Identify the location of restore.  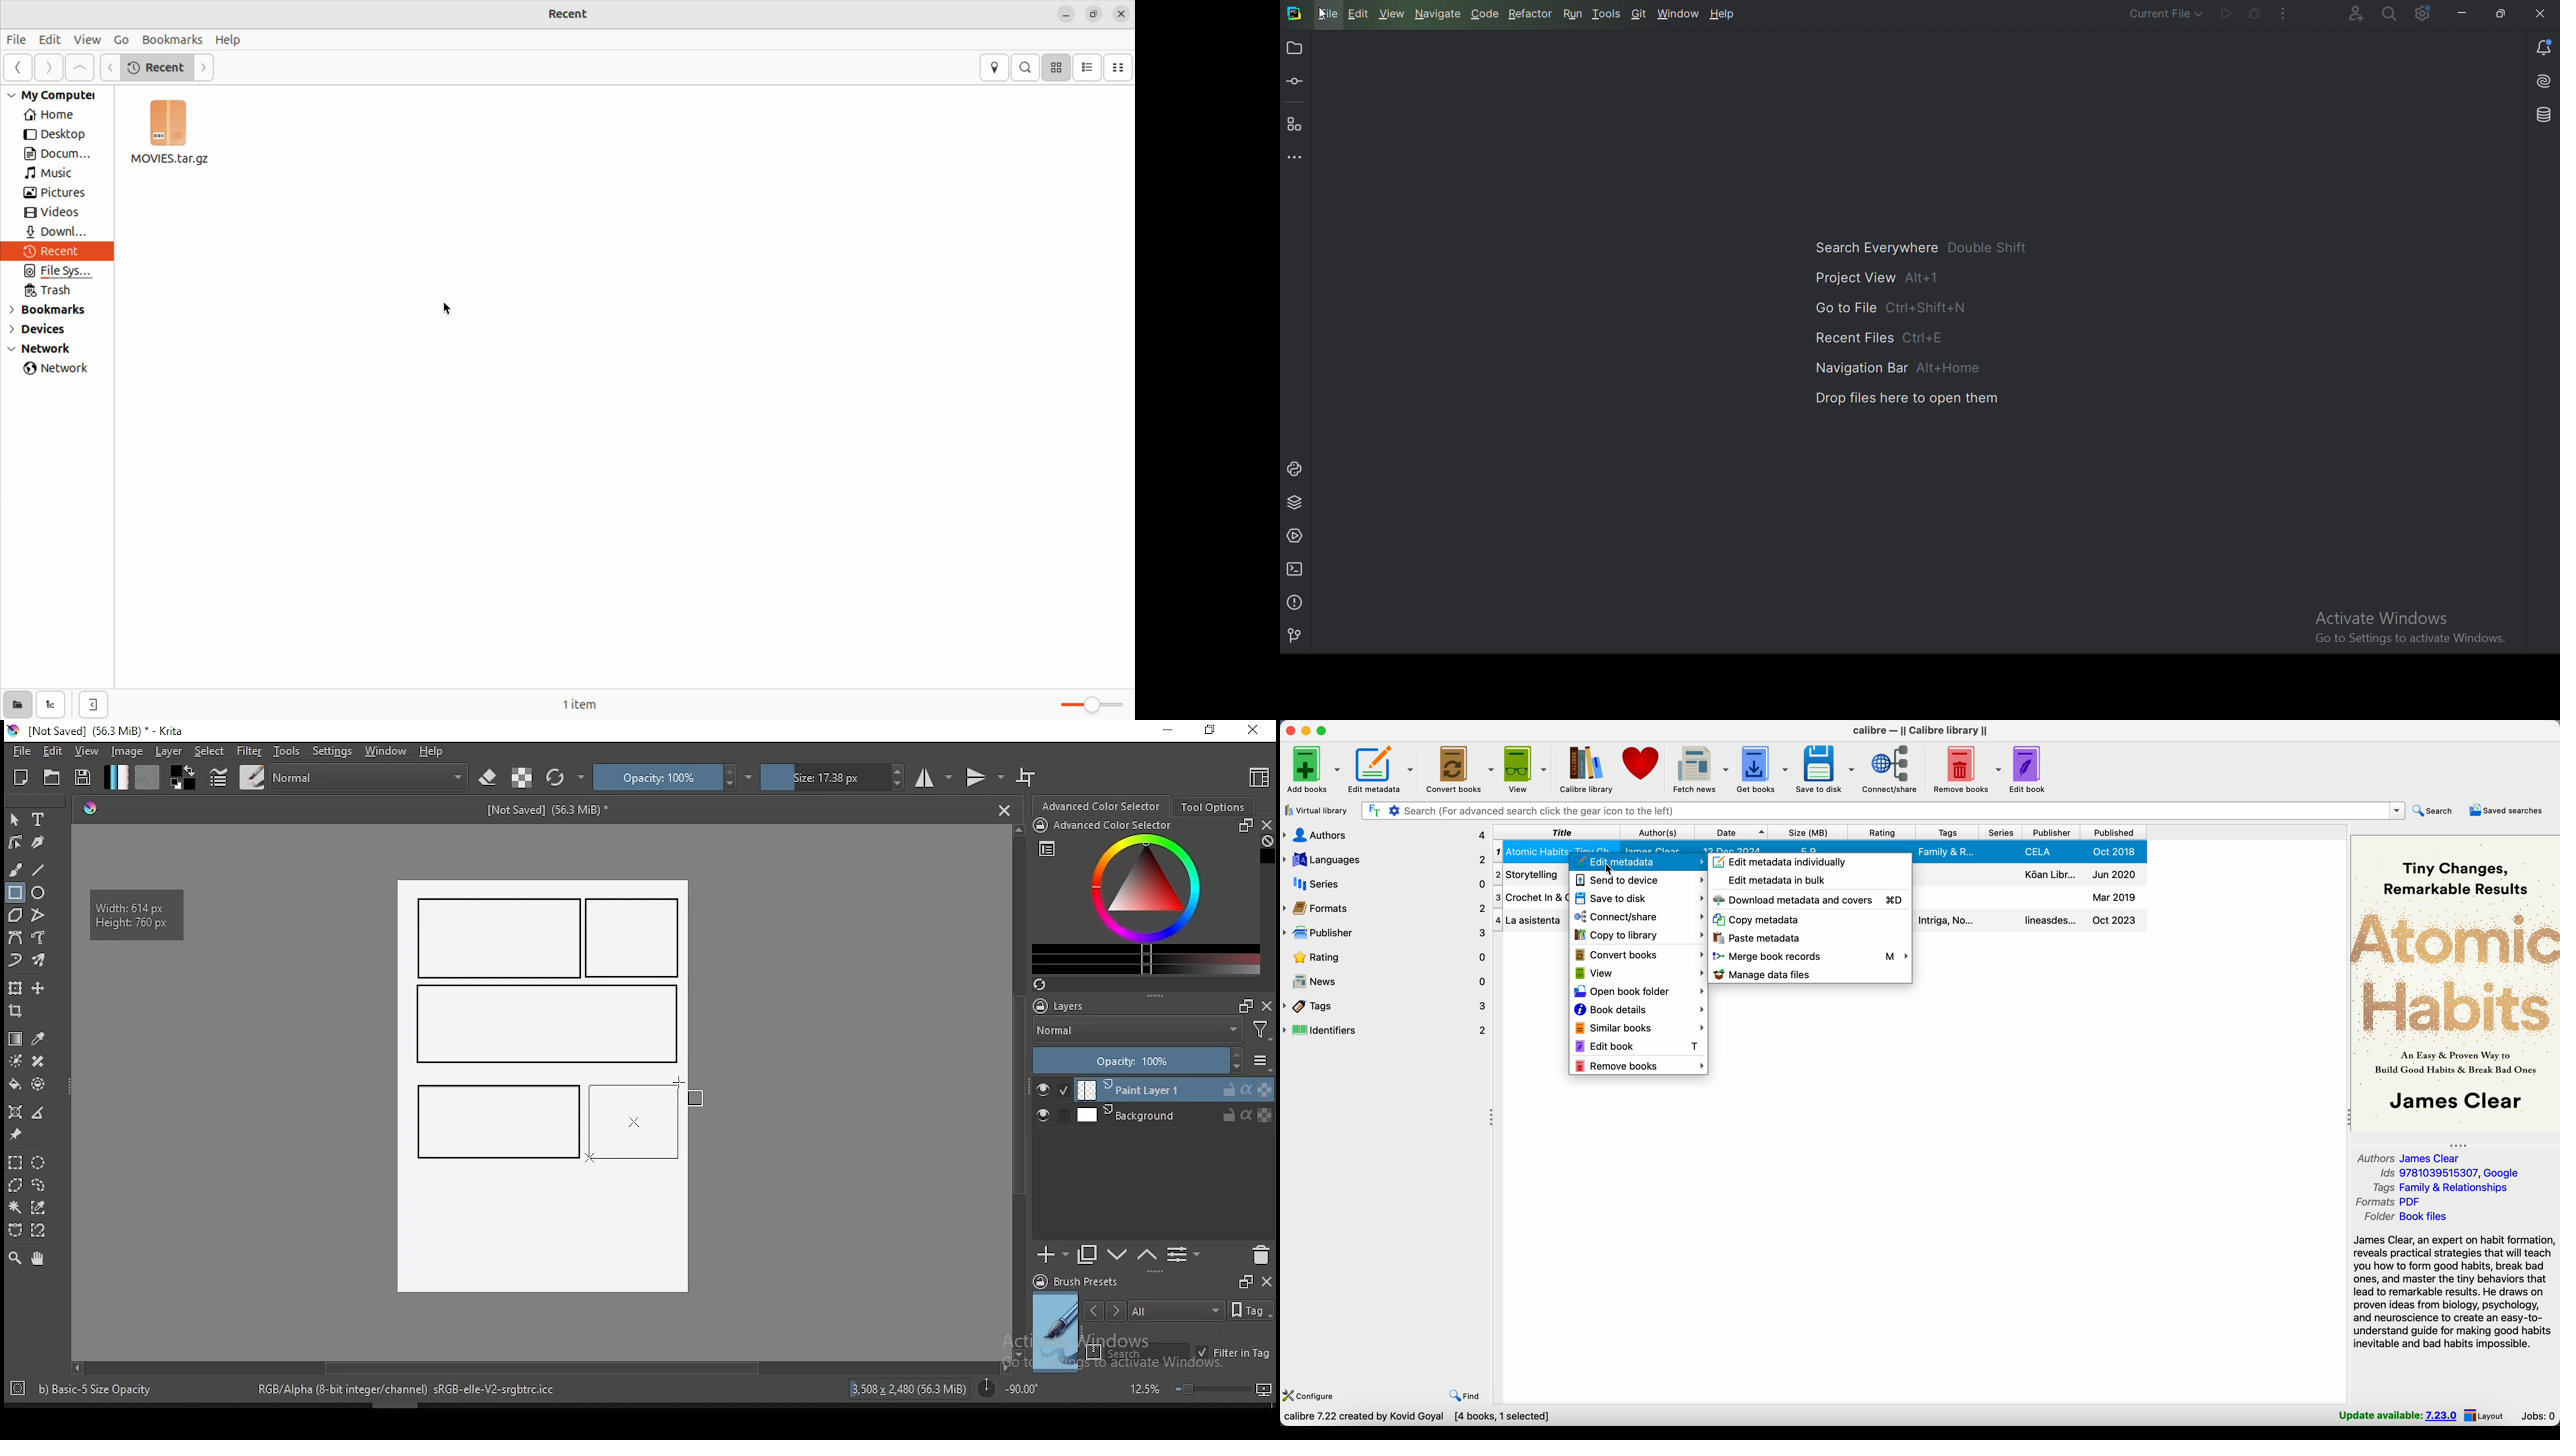
(1214, 731).